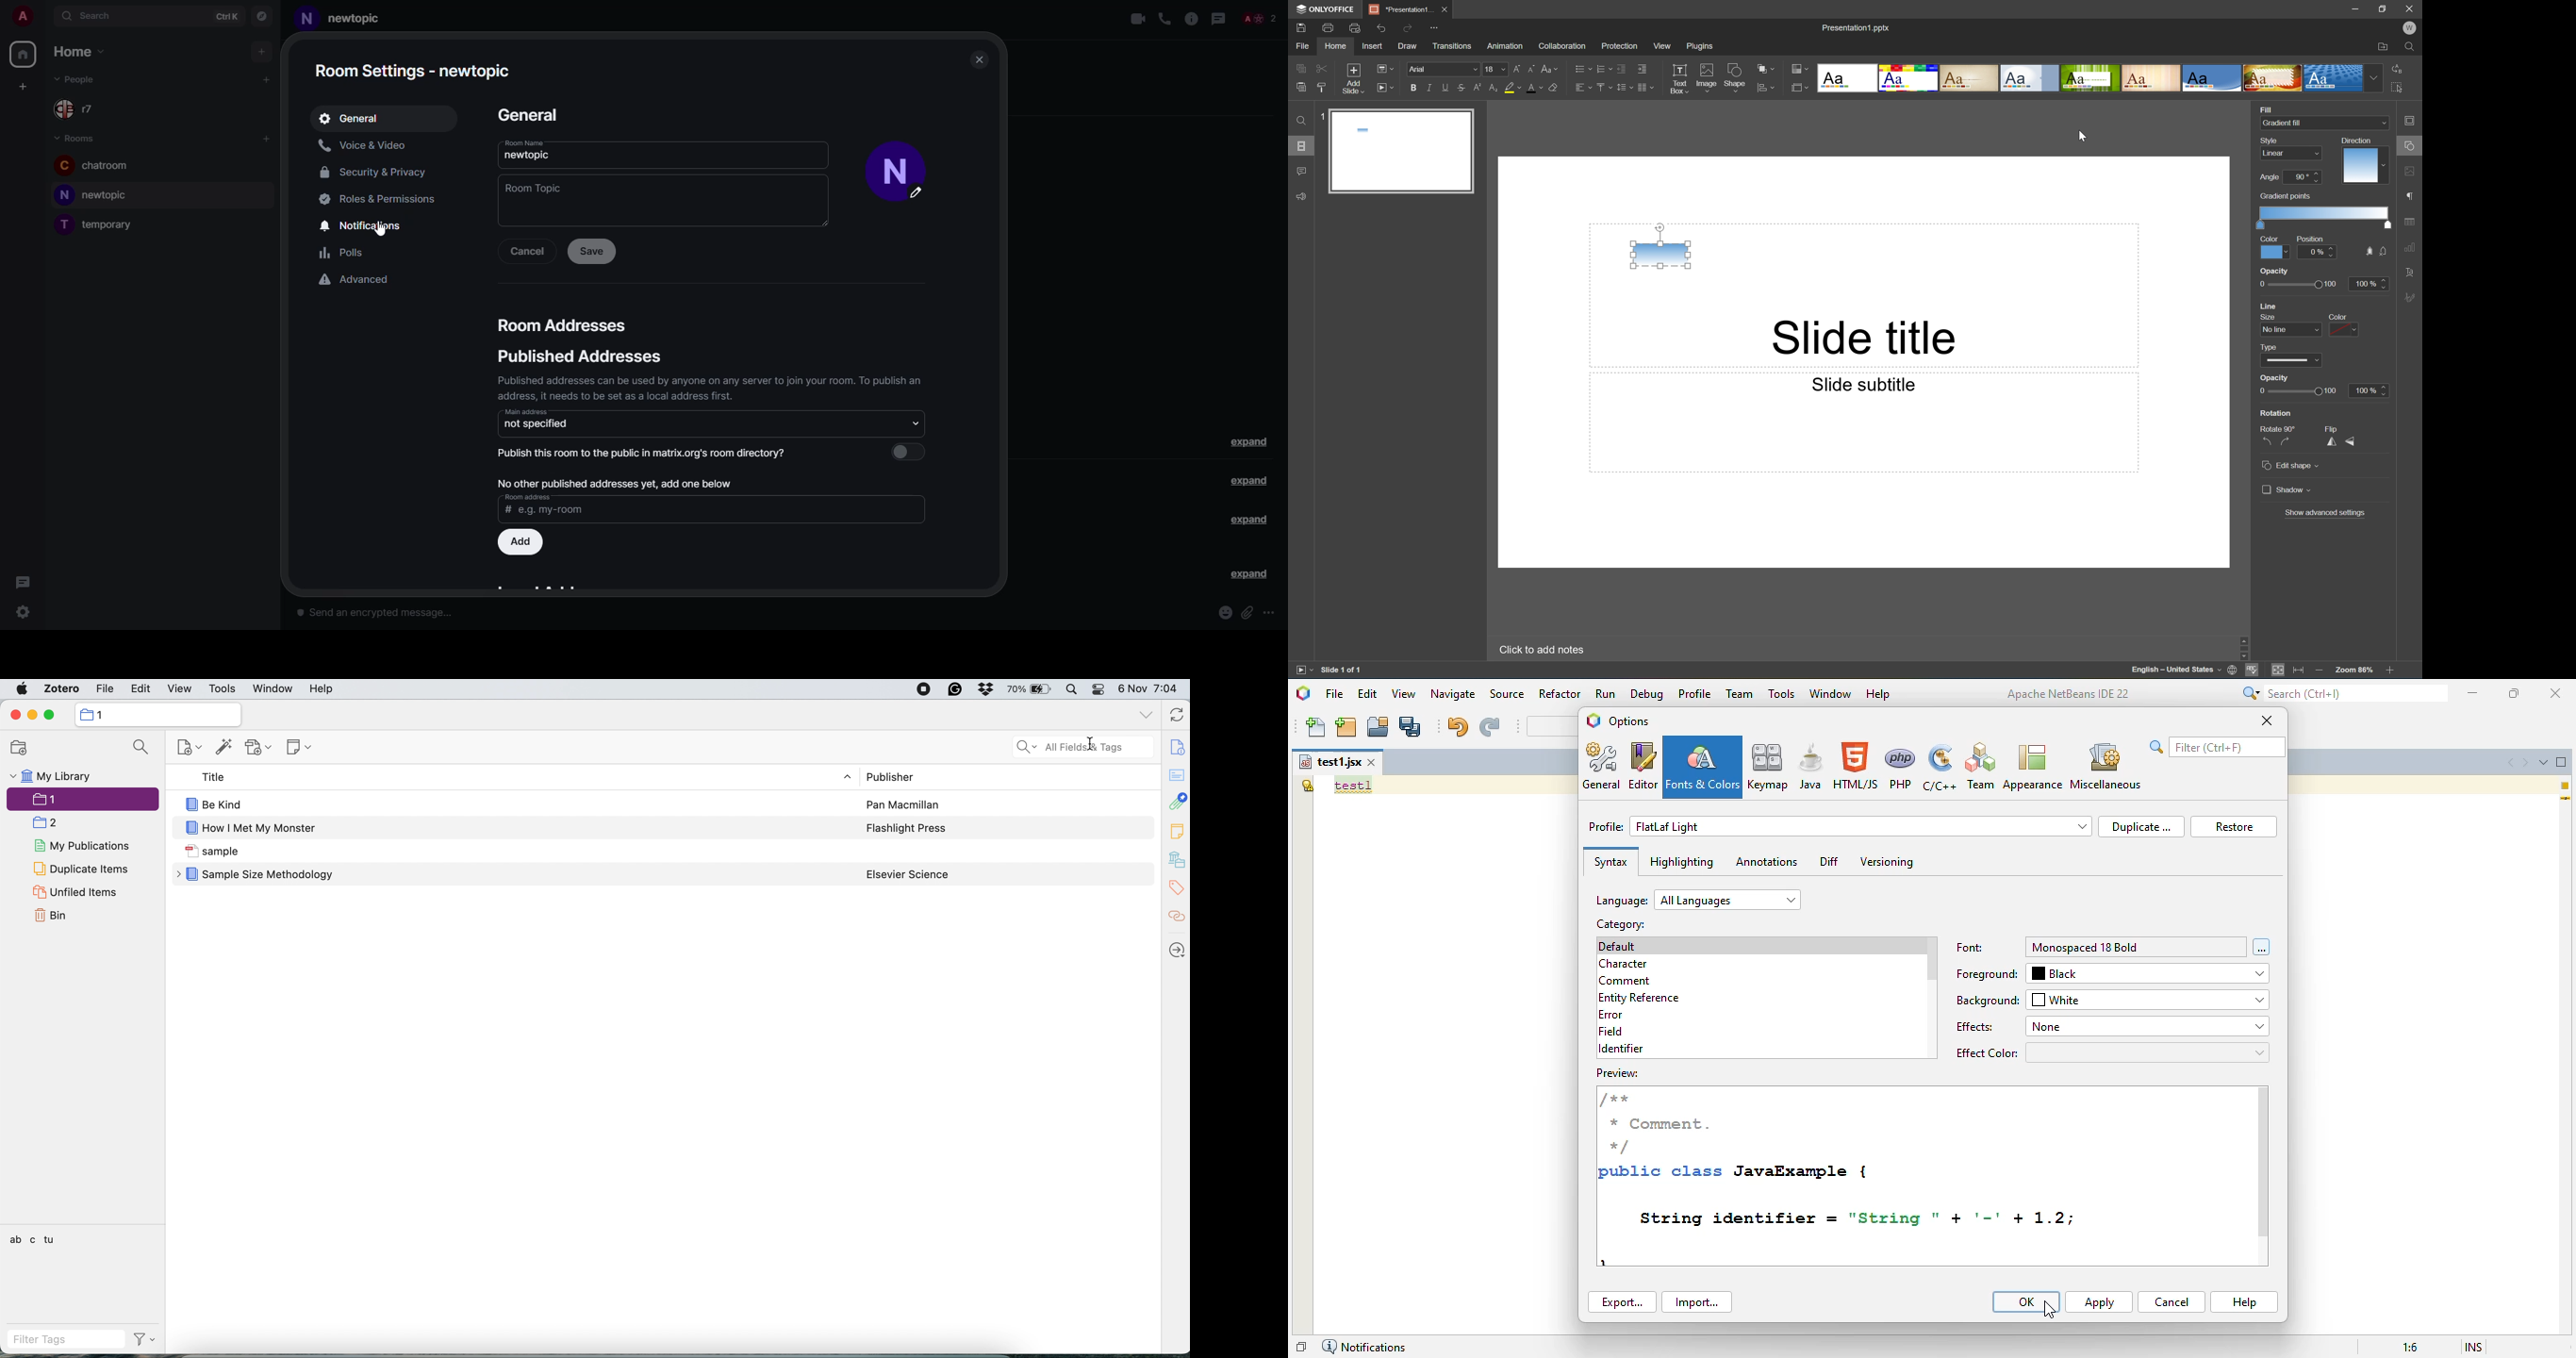 This screenshot has height=1372, width=2576. I want to click on Gradient direction, so click(2360, 166).